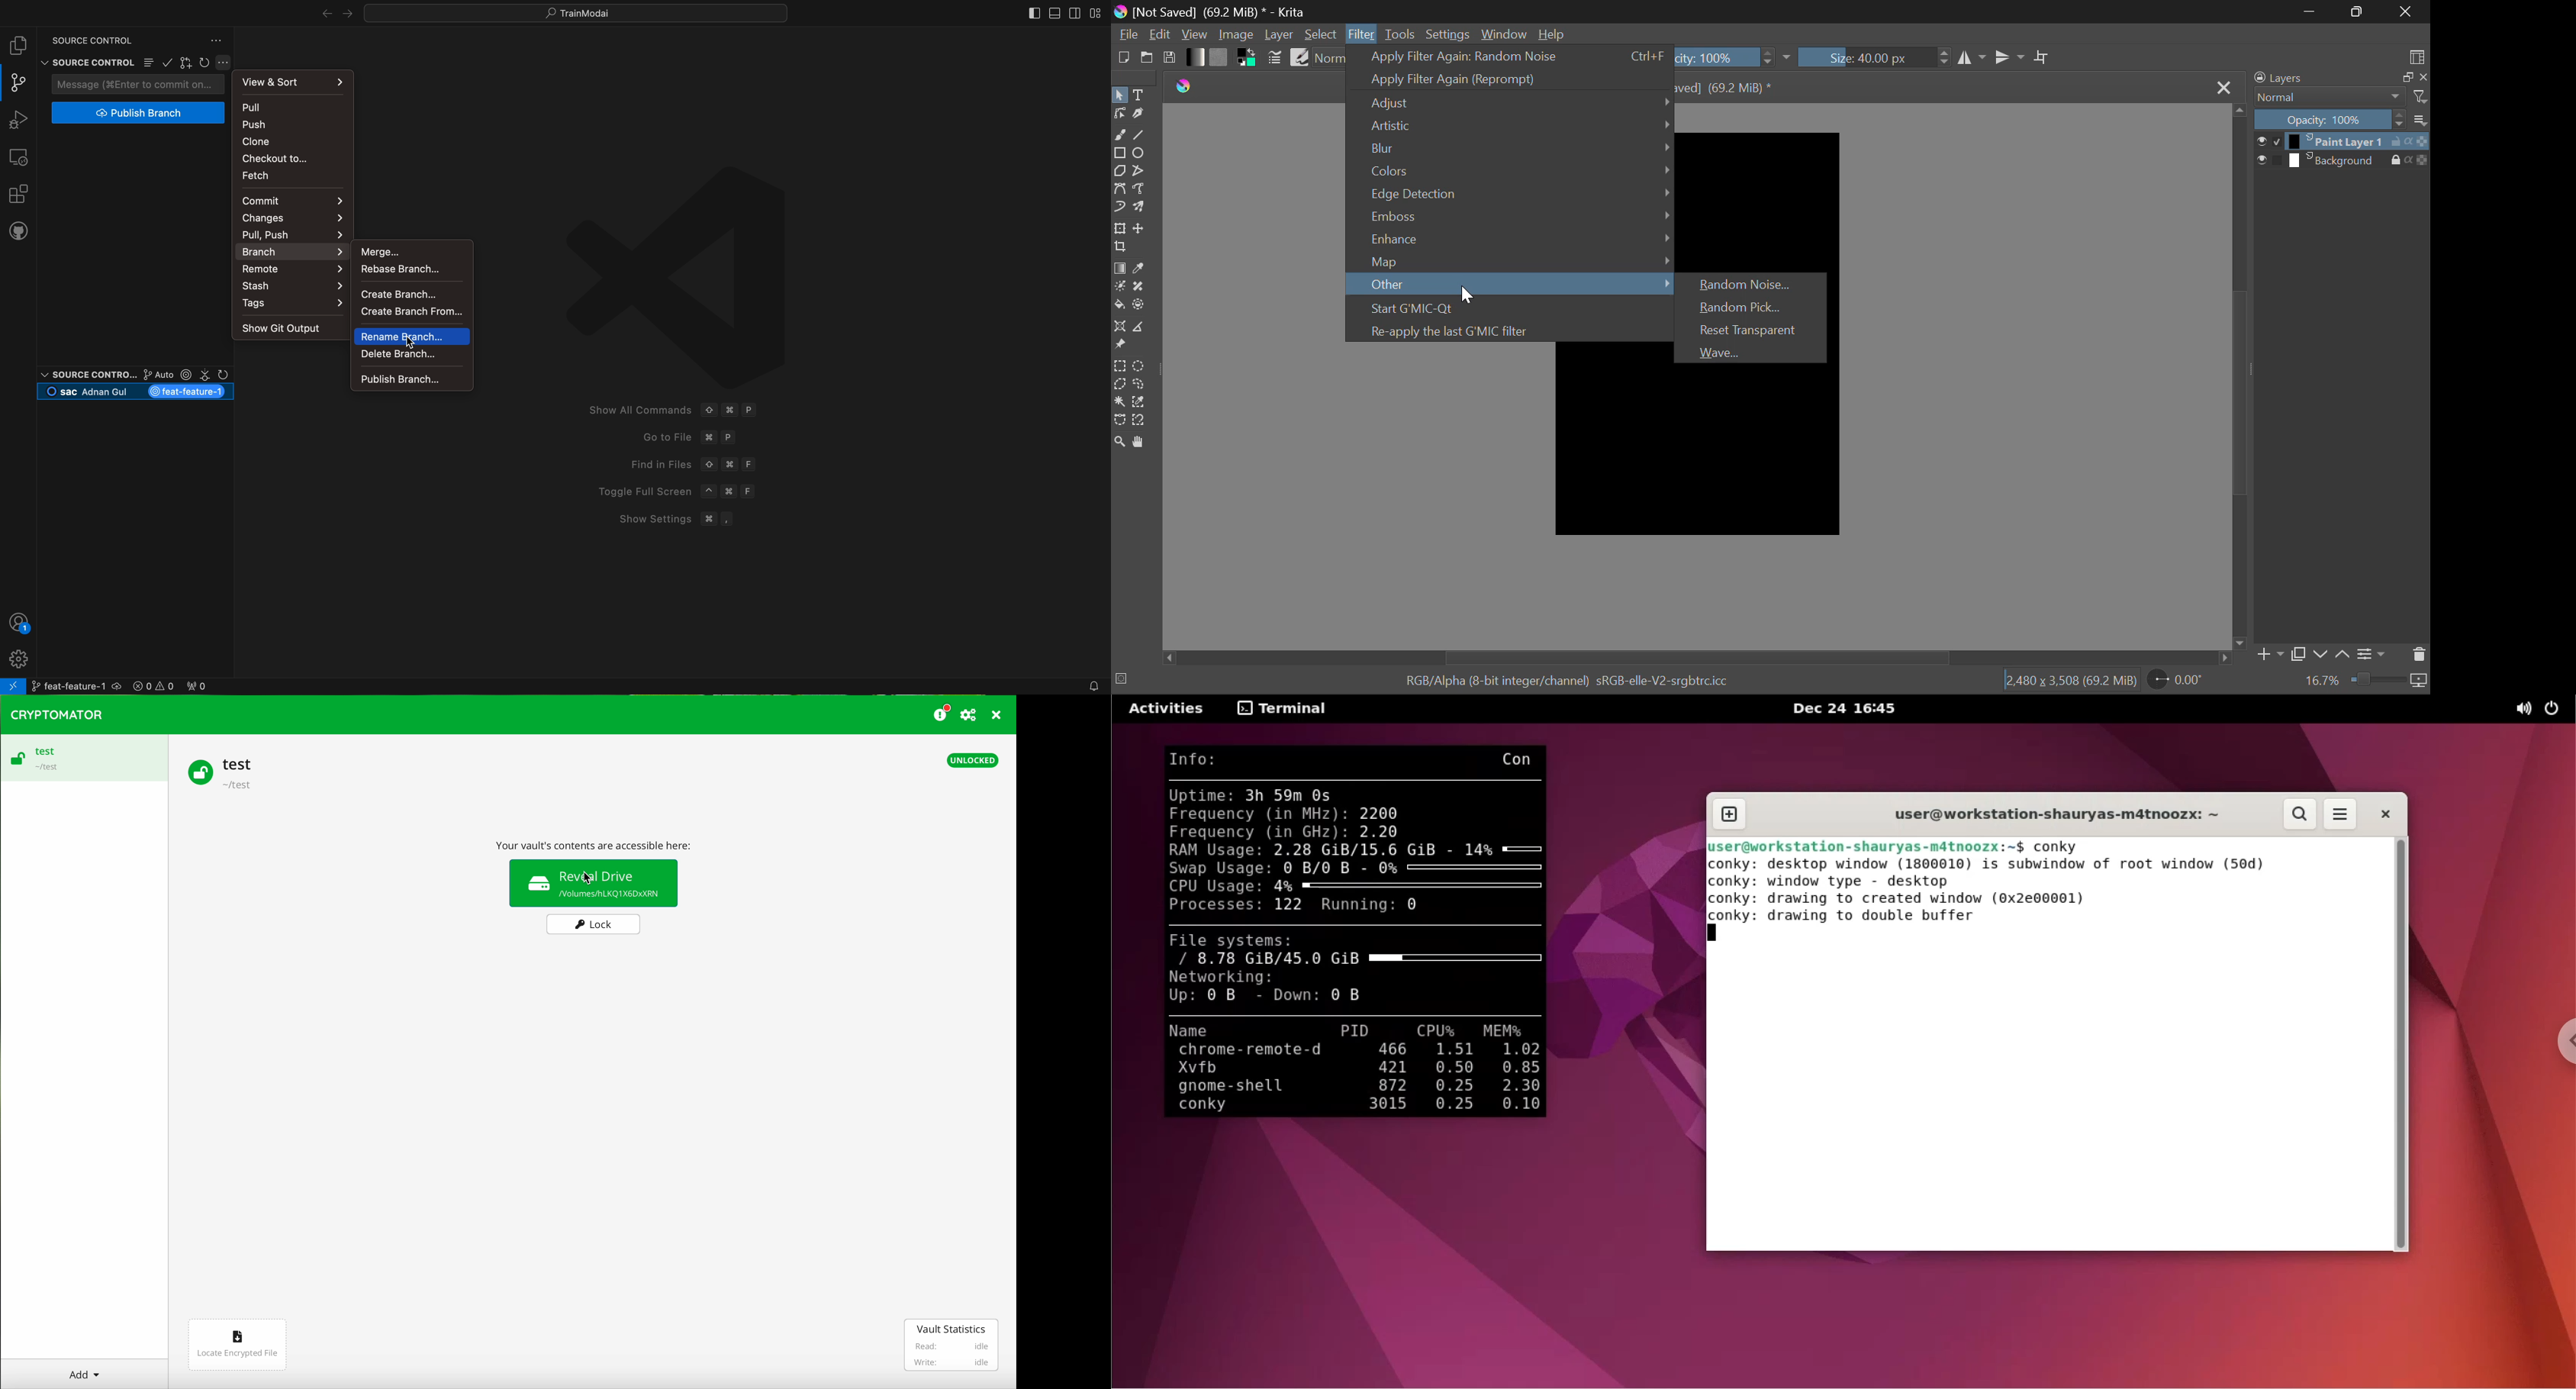 Image resolution: width=2576 pixels, height=1400 pixels. I want to click on Scroll Bar, so click(2240, 375).